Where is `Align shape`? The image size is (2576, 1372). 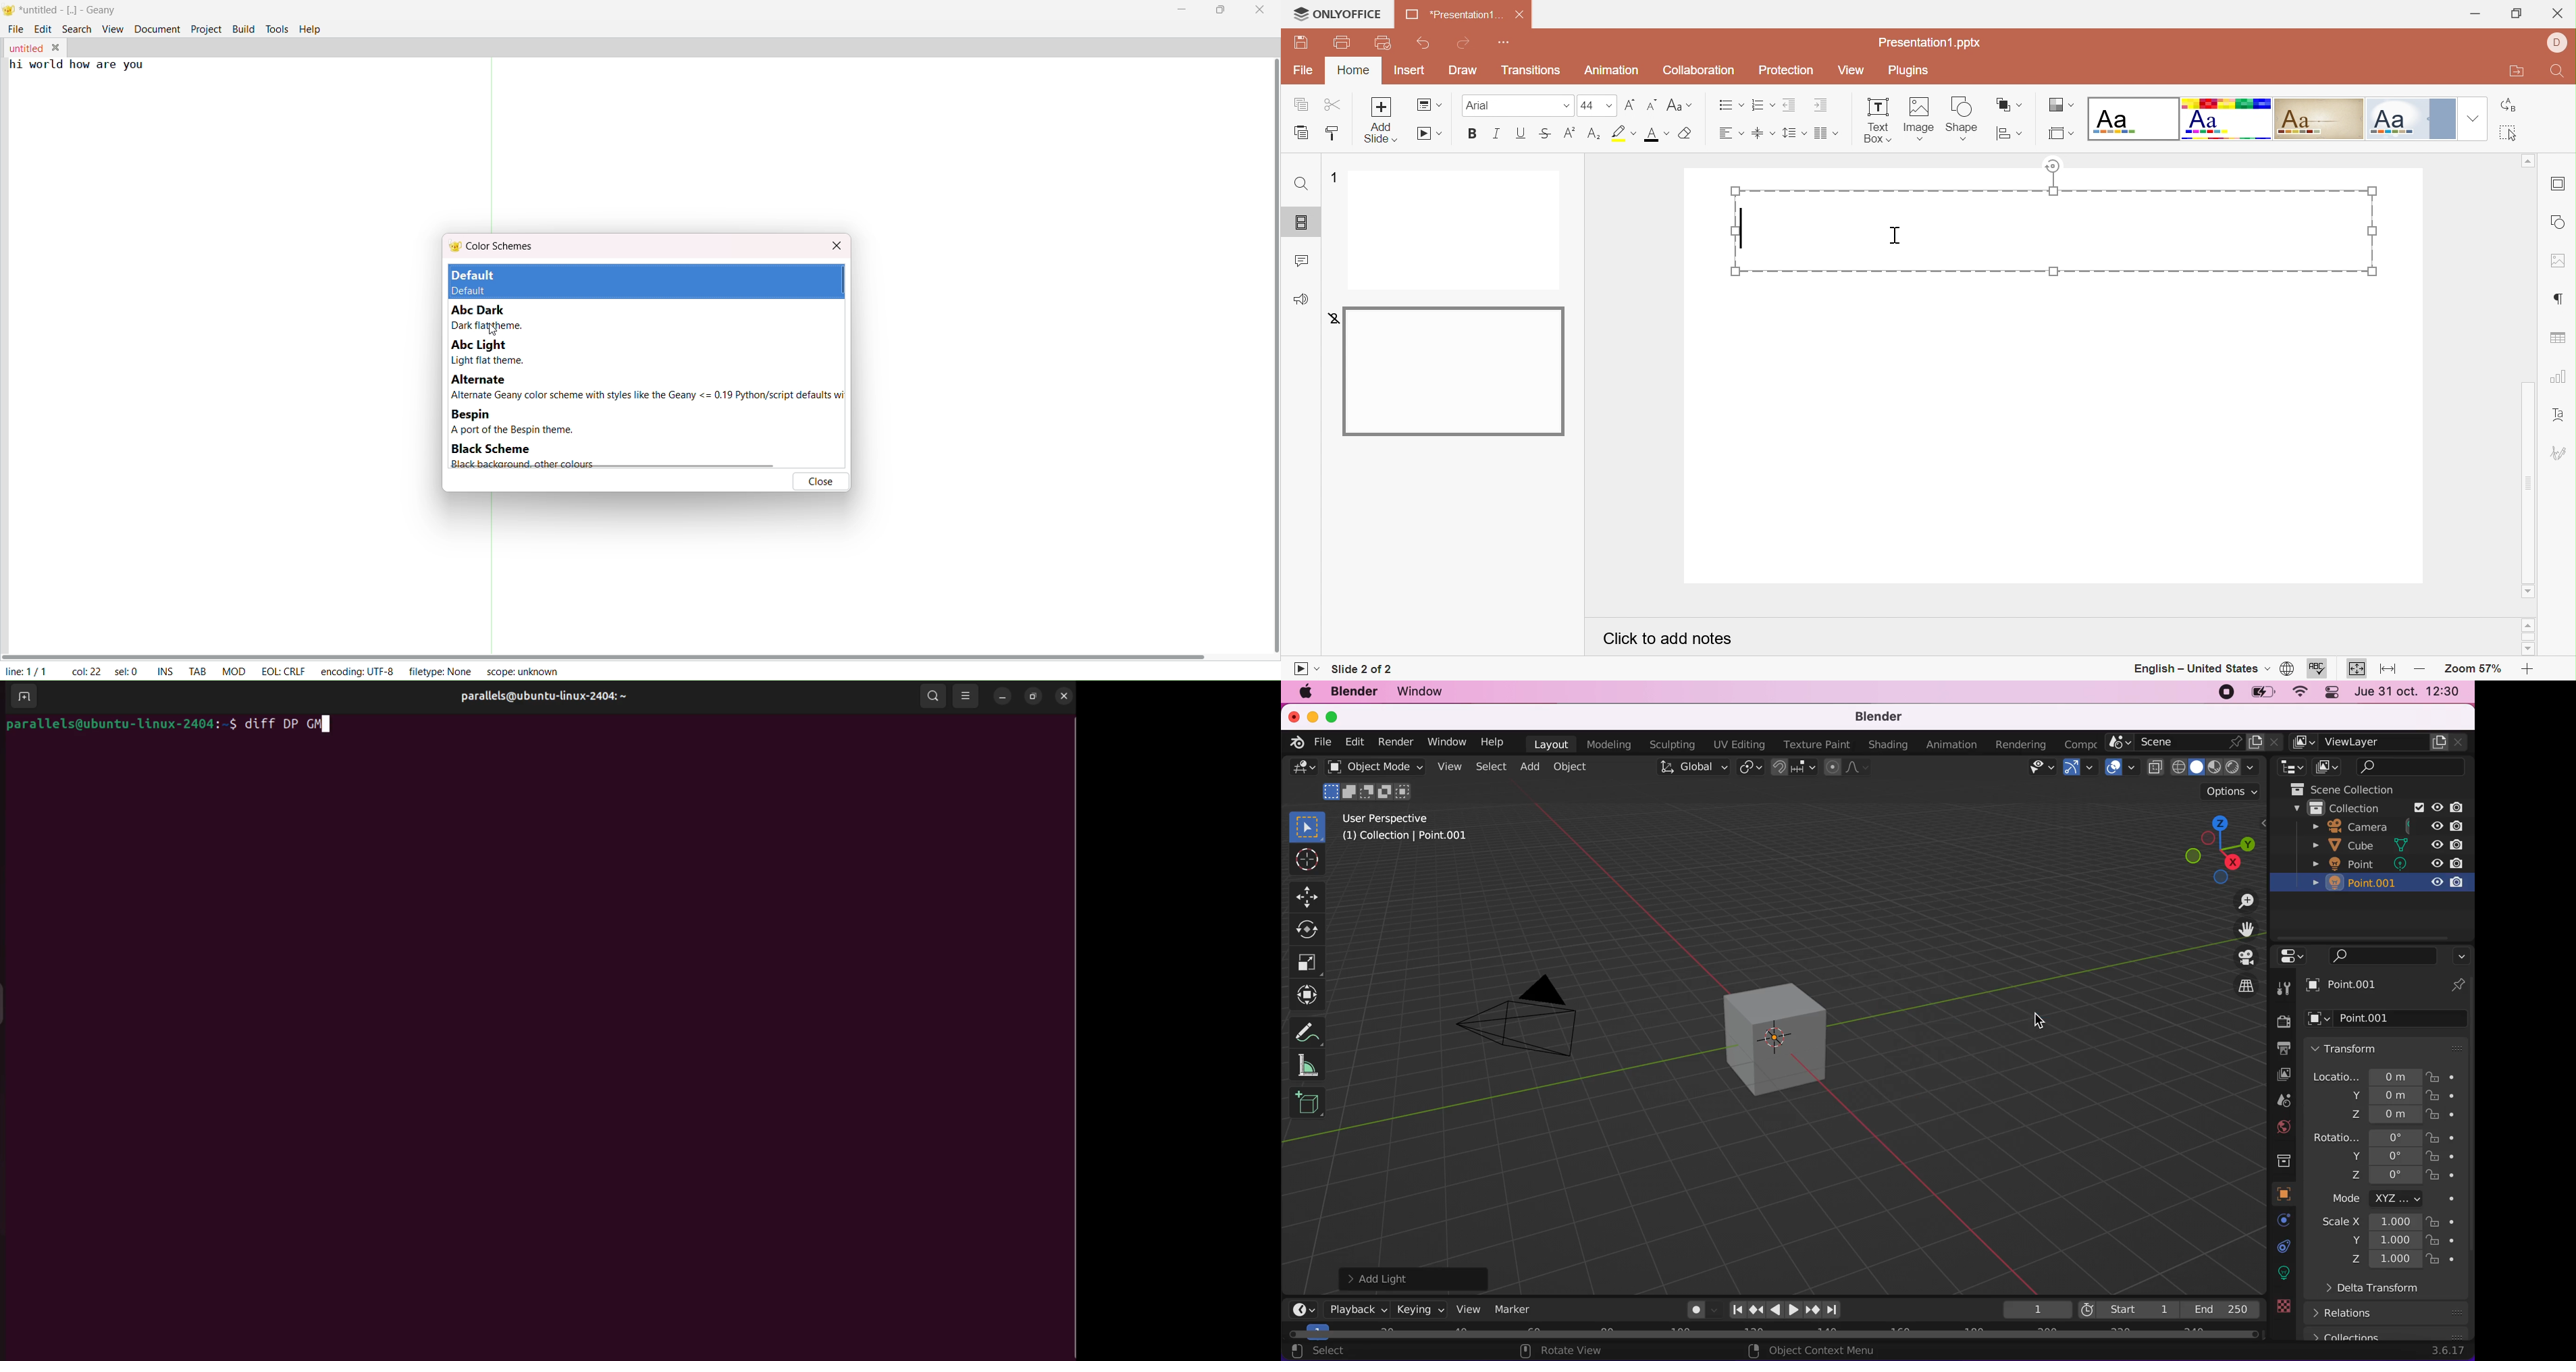 Align shape is located at coordinates (2009, 135).